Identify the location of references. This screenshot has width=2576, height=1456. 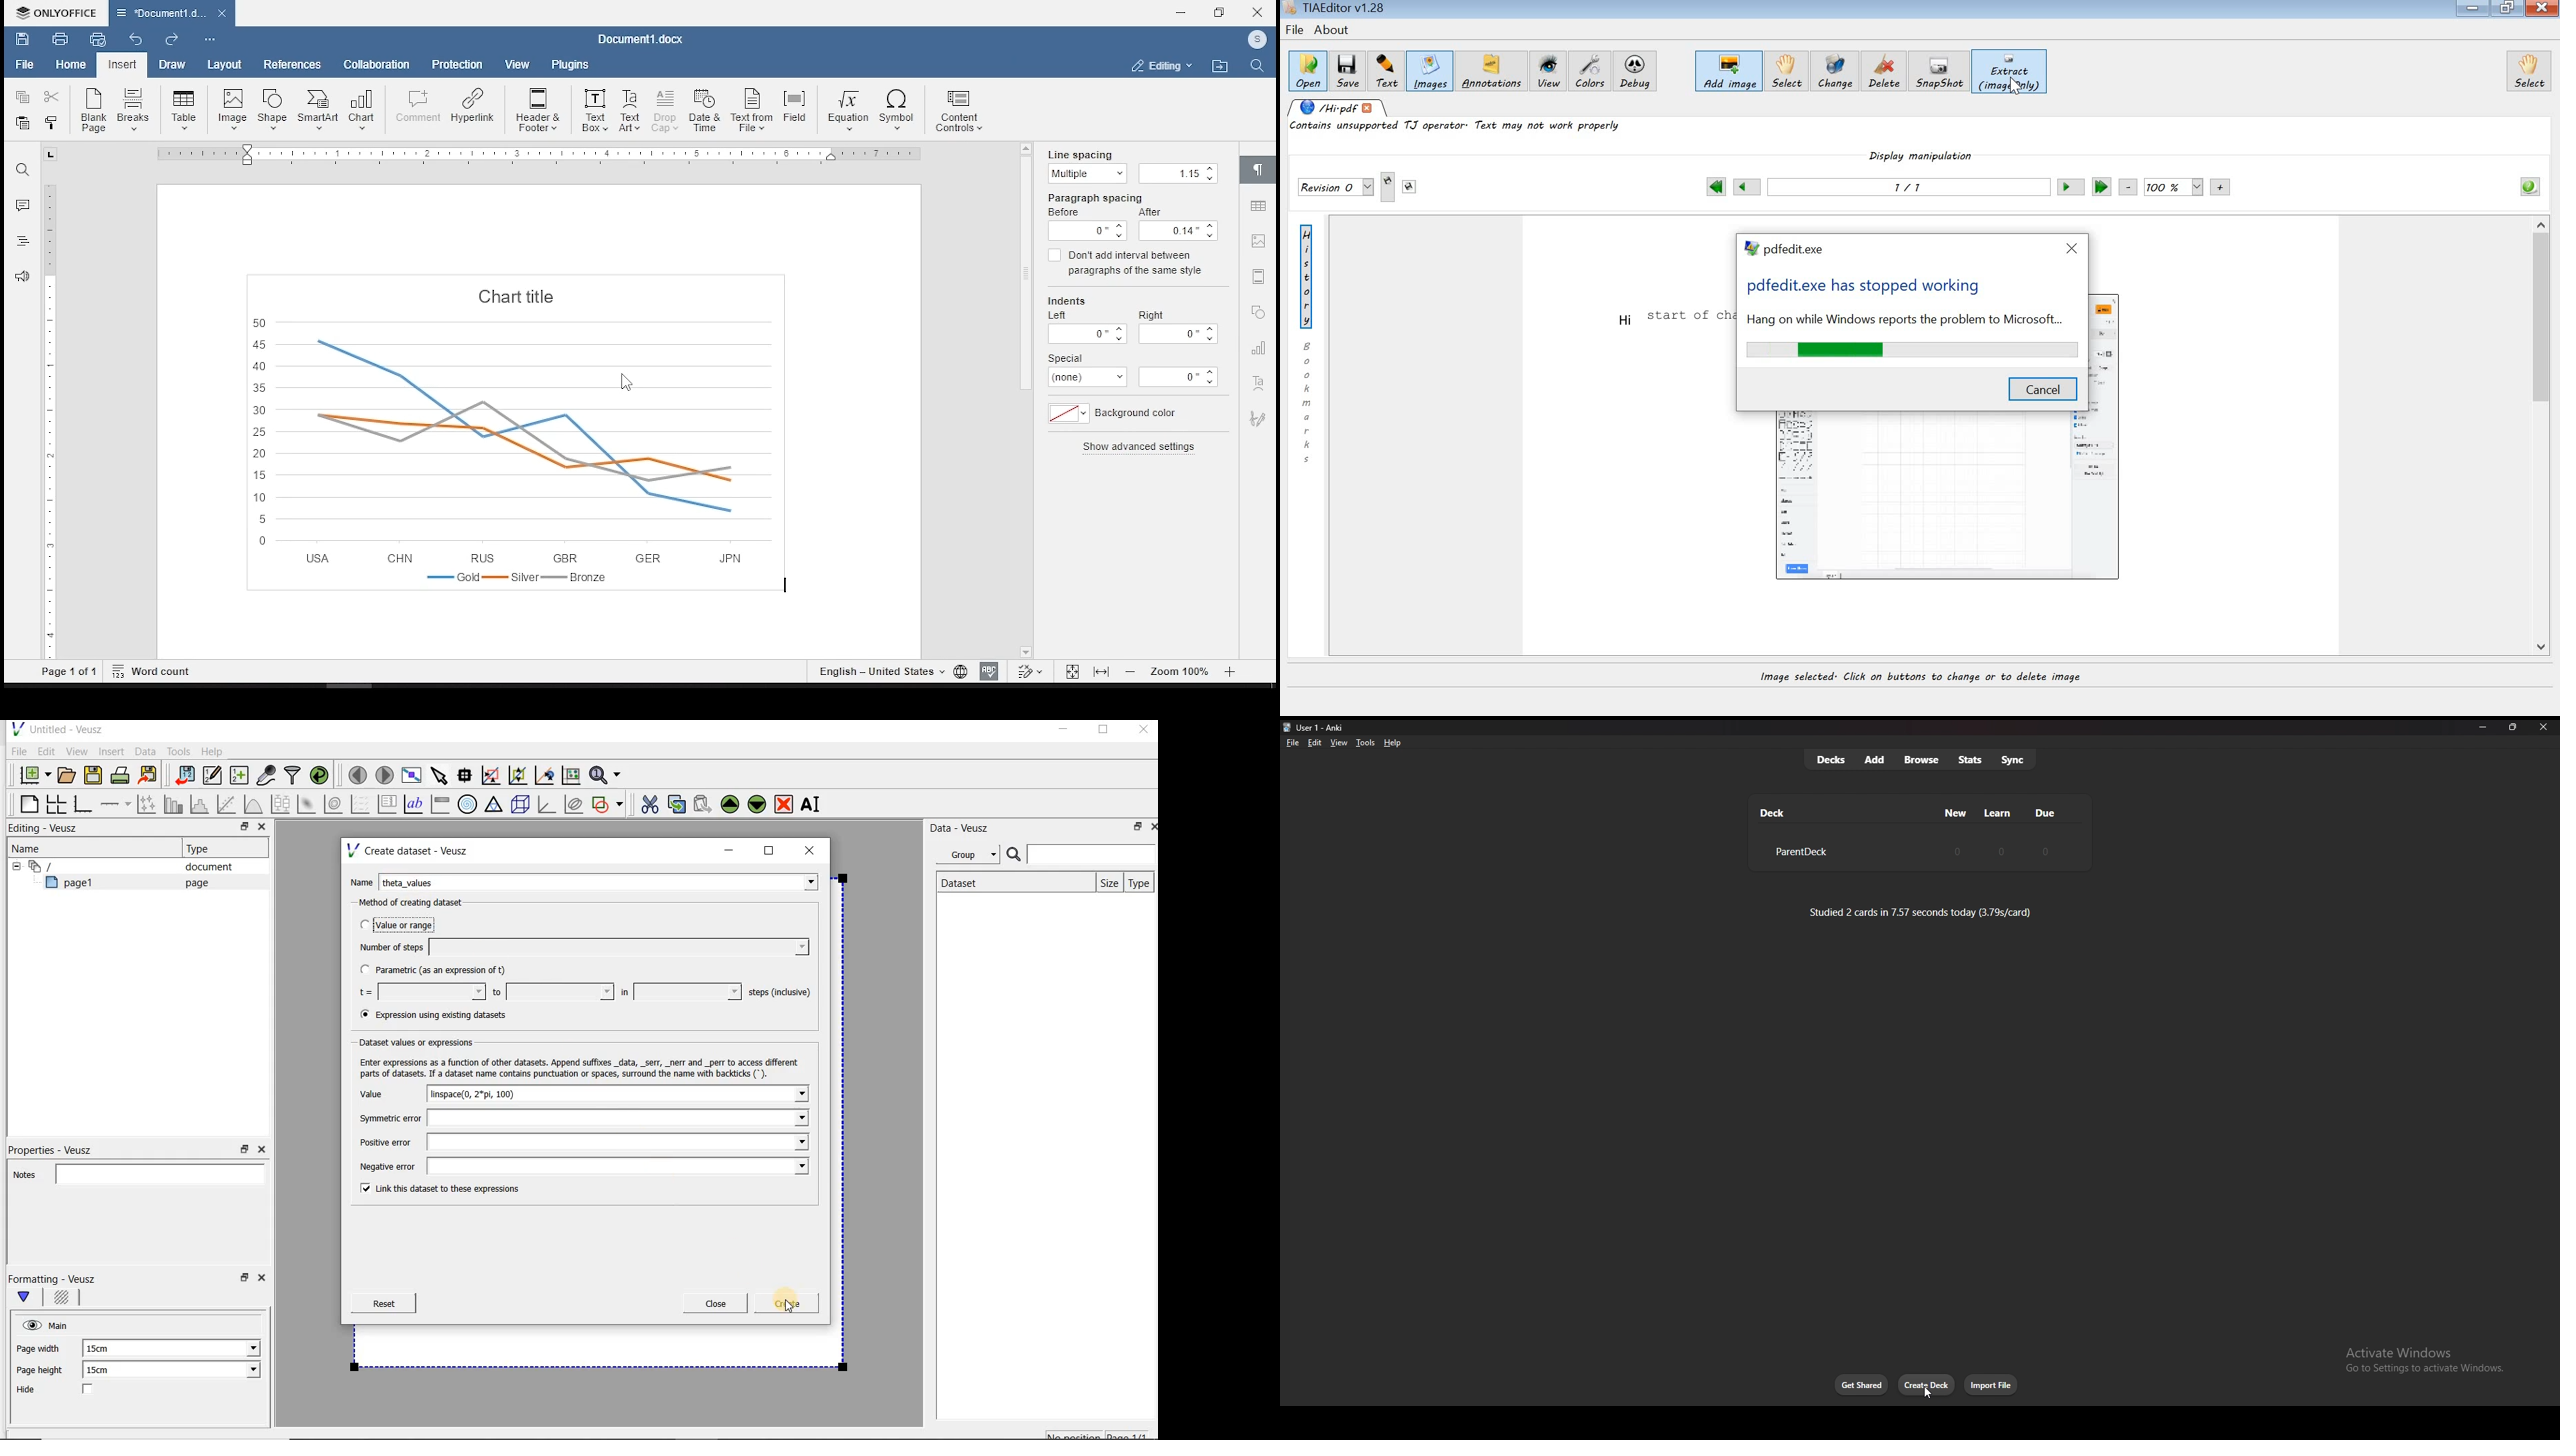
(291, 64).